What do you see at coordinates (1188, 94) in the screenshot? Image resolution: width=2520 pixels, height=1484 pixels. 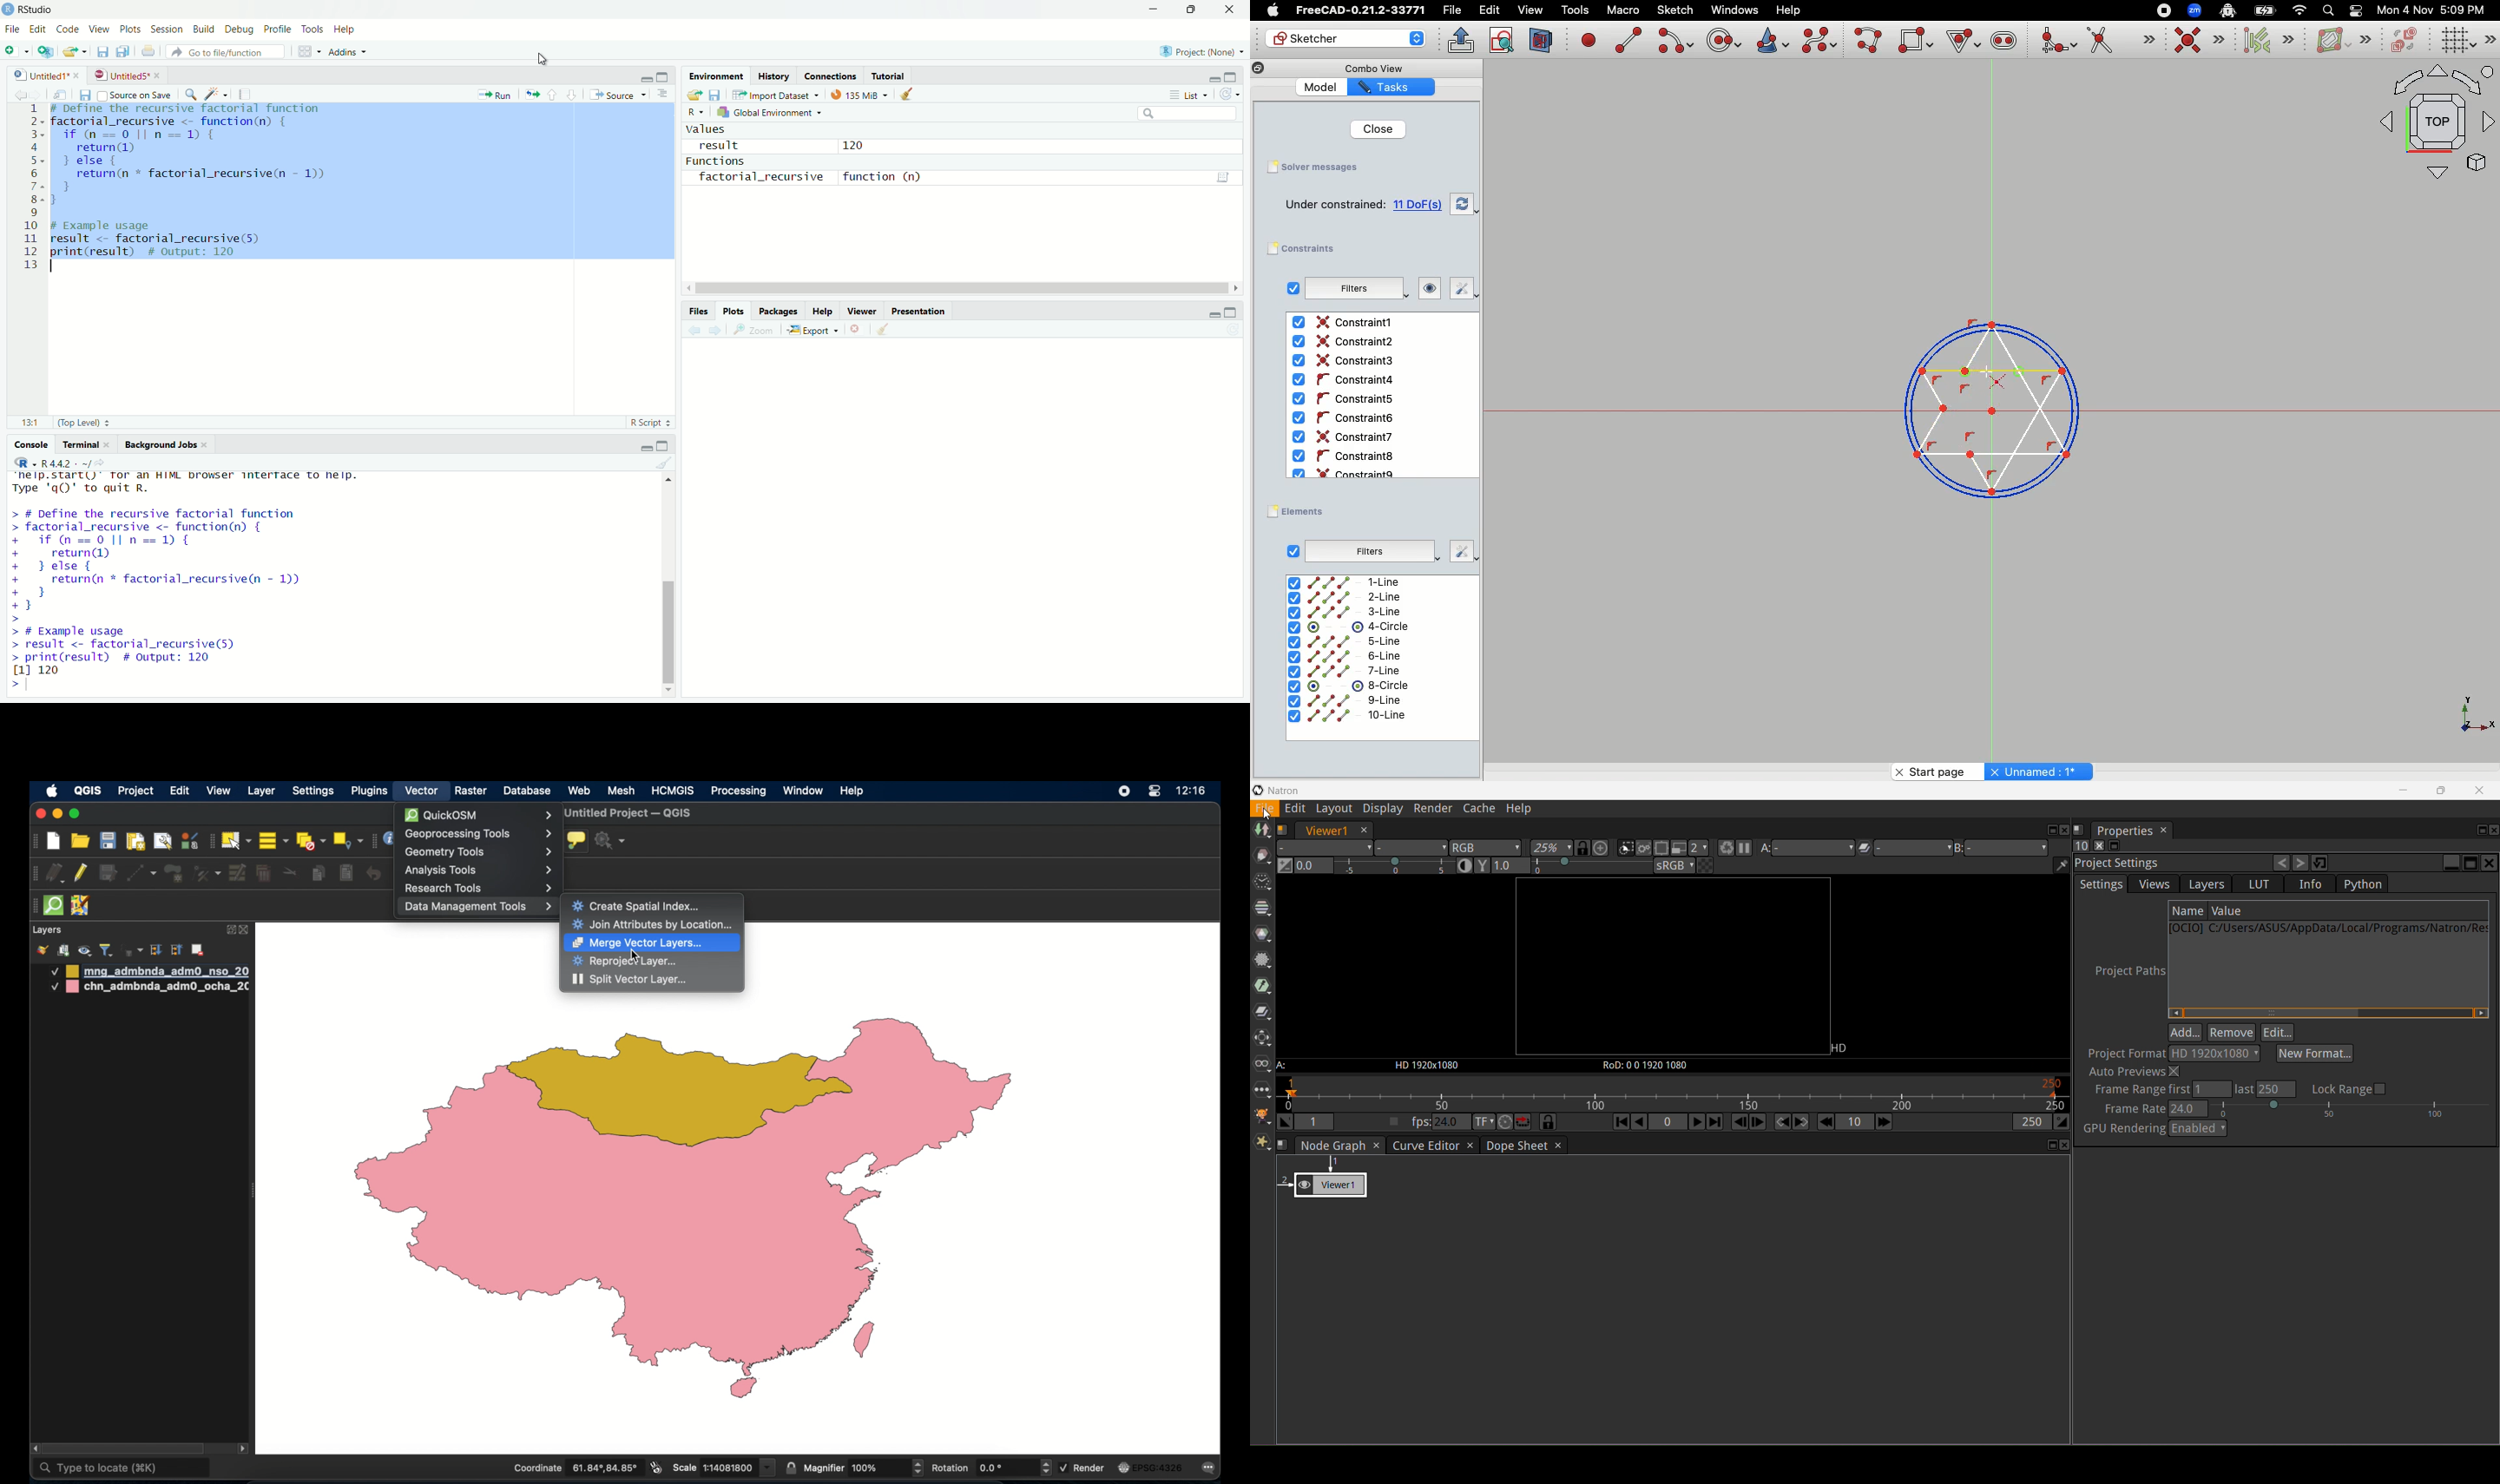 I see `List` at bounding box center [1188, 94].